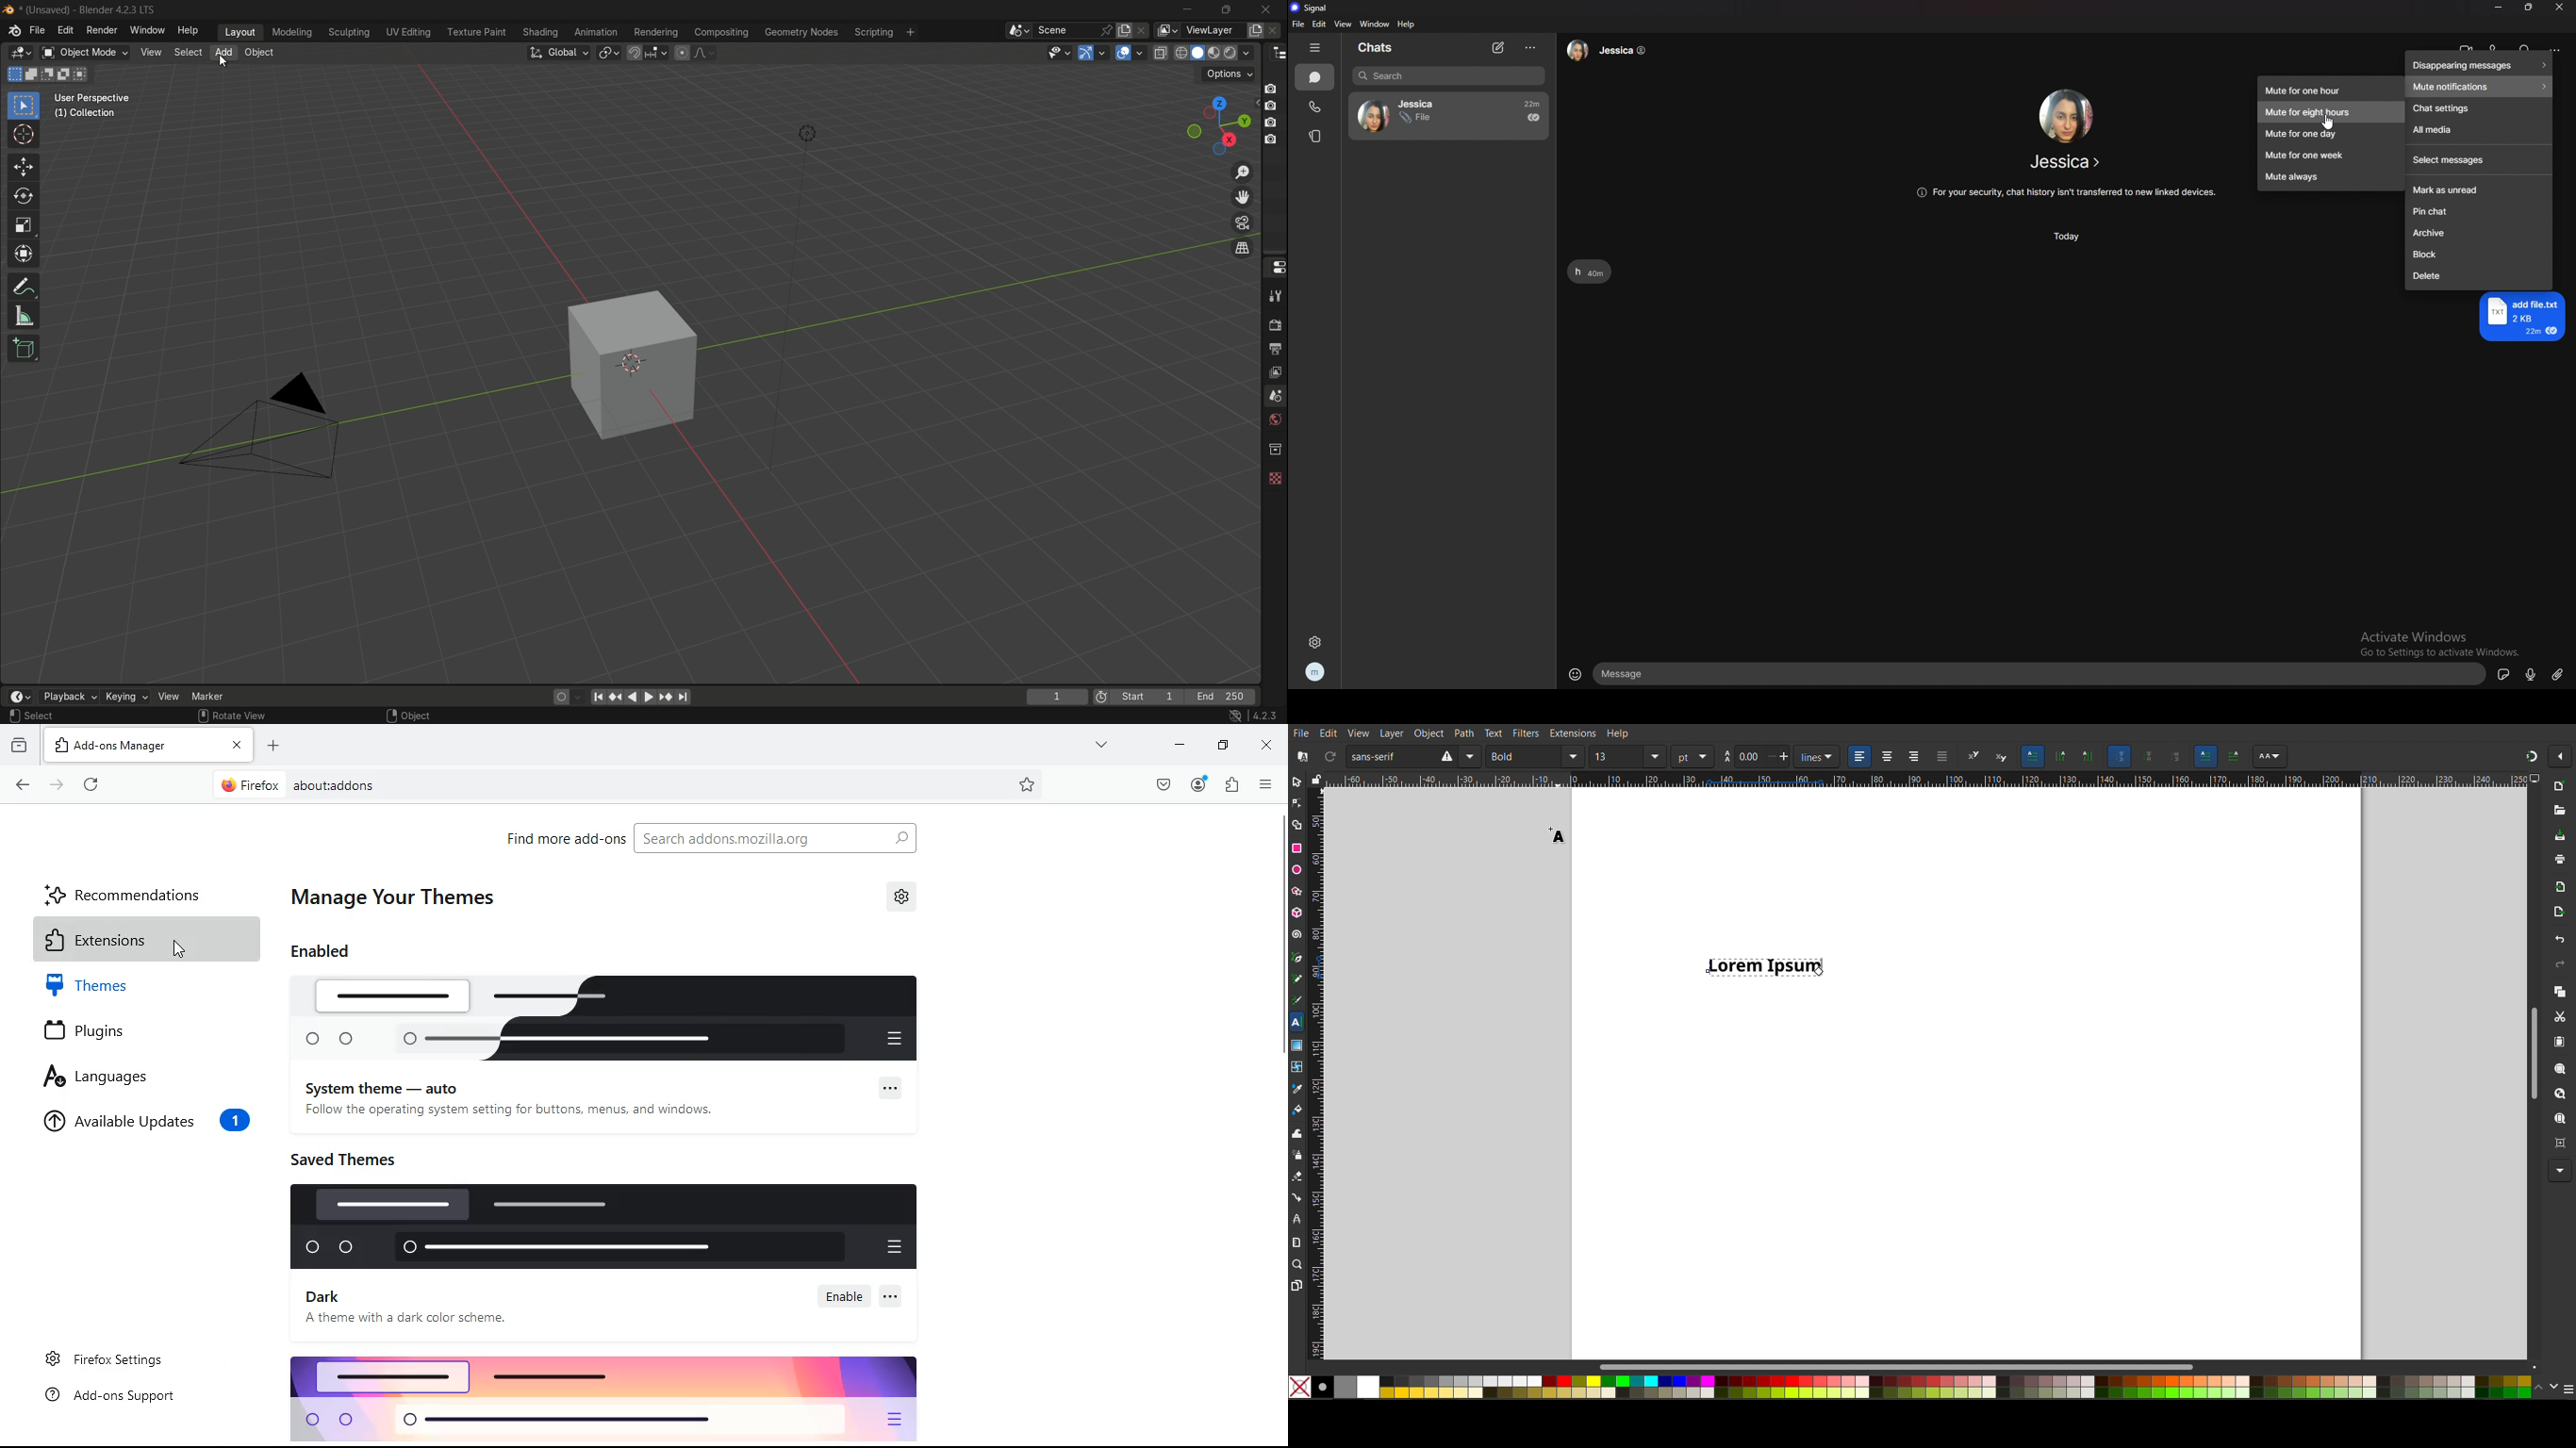 The width and height of the screenshot is (2576, 1456). What do you see at coordinates (2528, 7) in the screenshot?
I see `resize` at bounding box center [2528, 7].